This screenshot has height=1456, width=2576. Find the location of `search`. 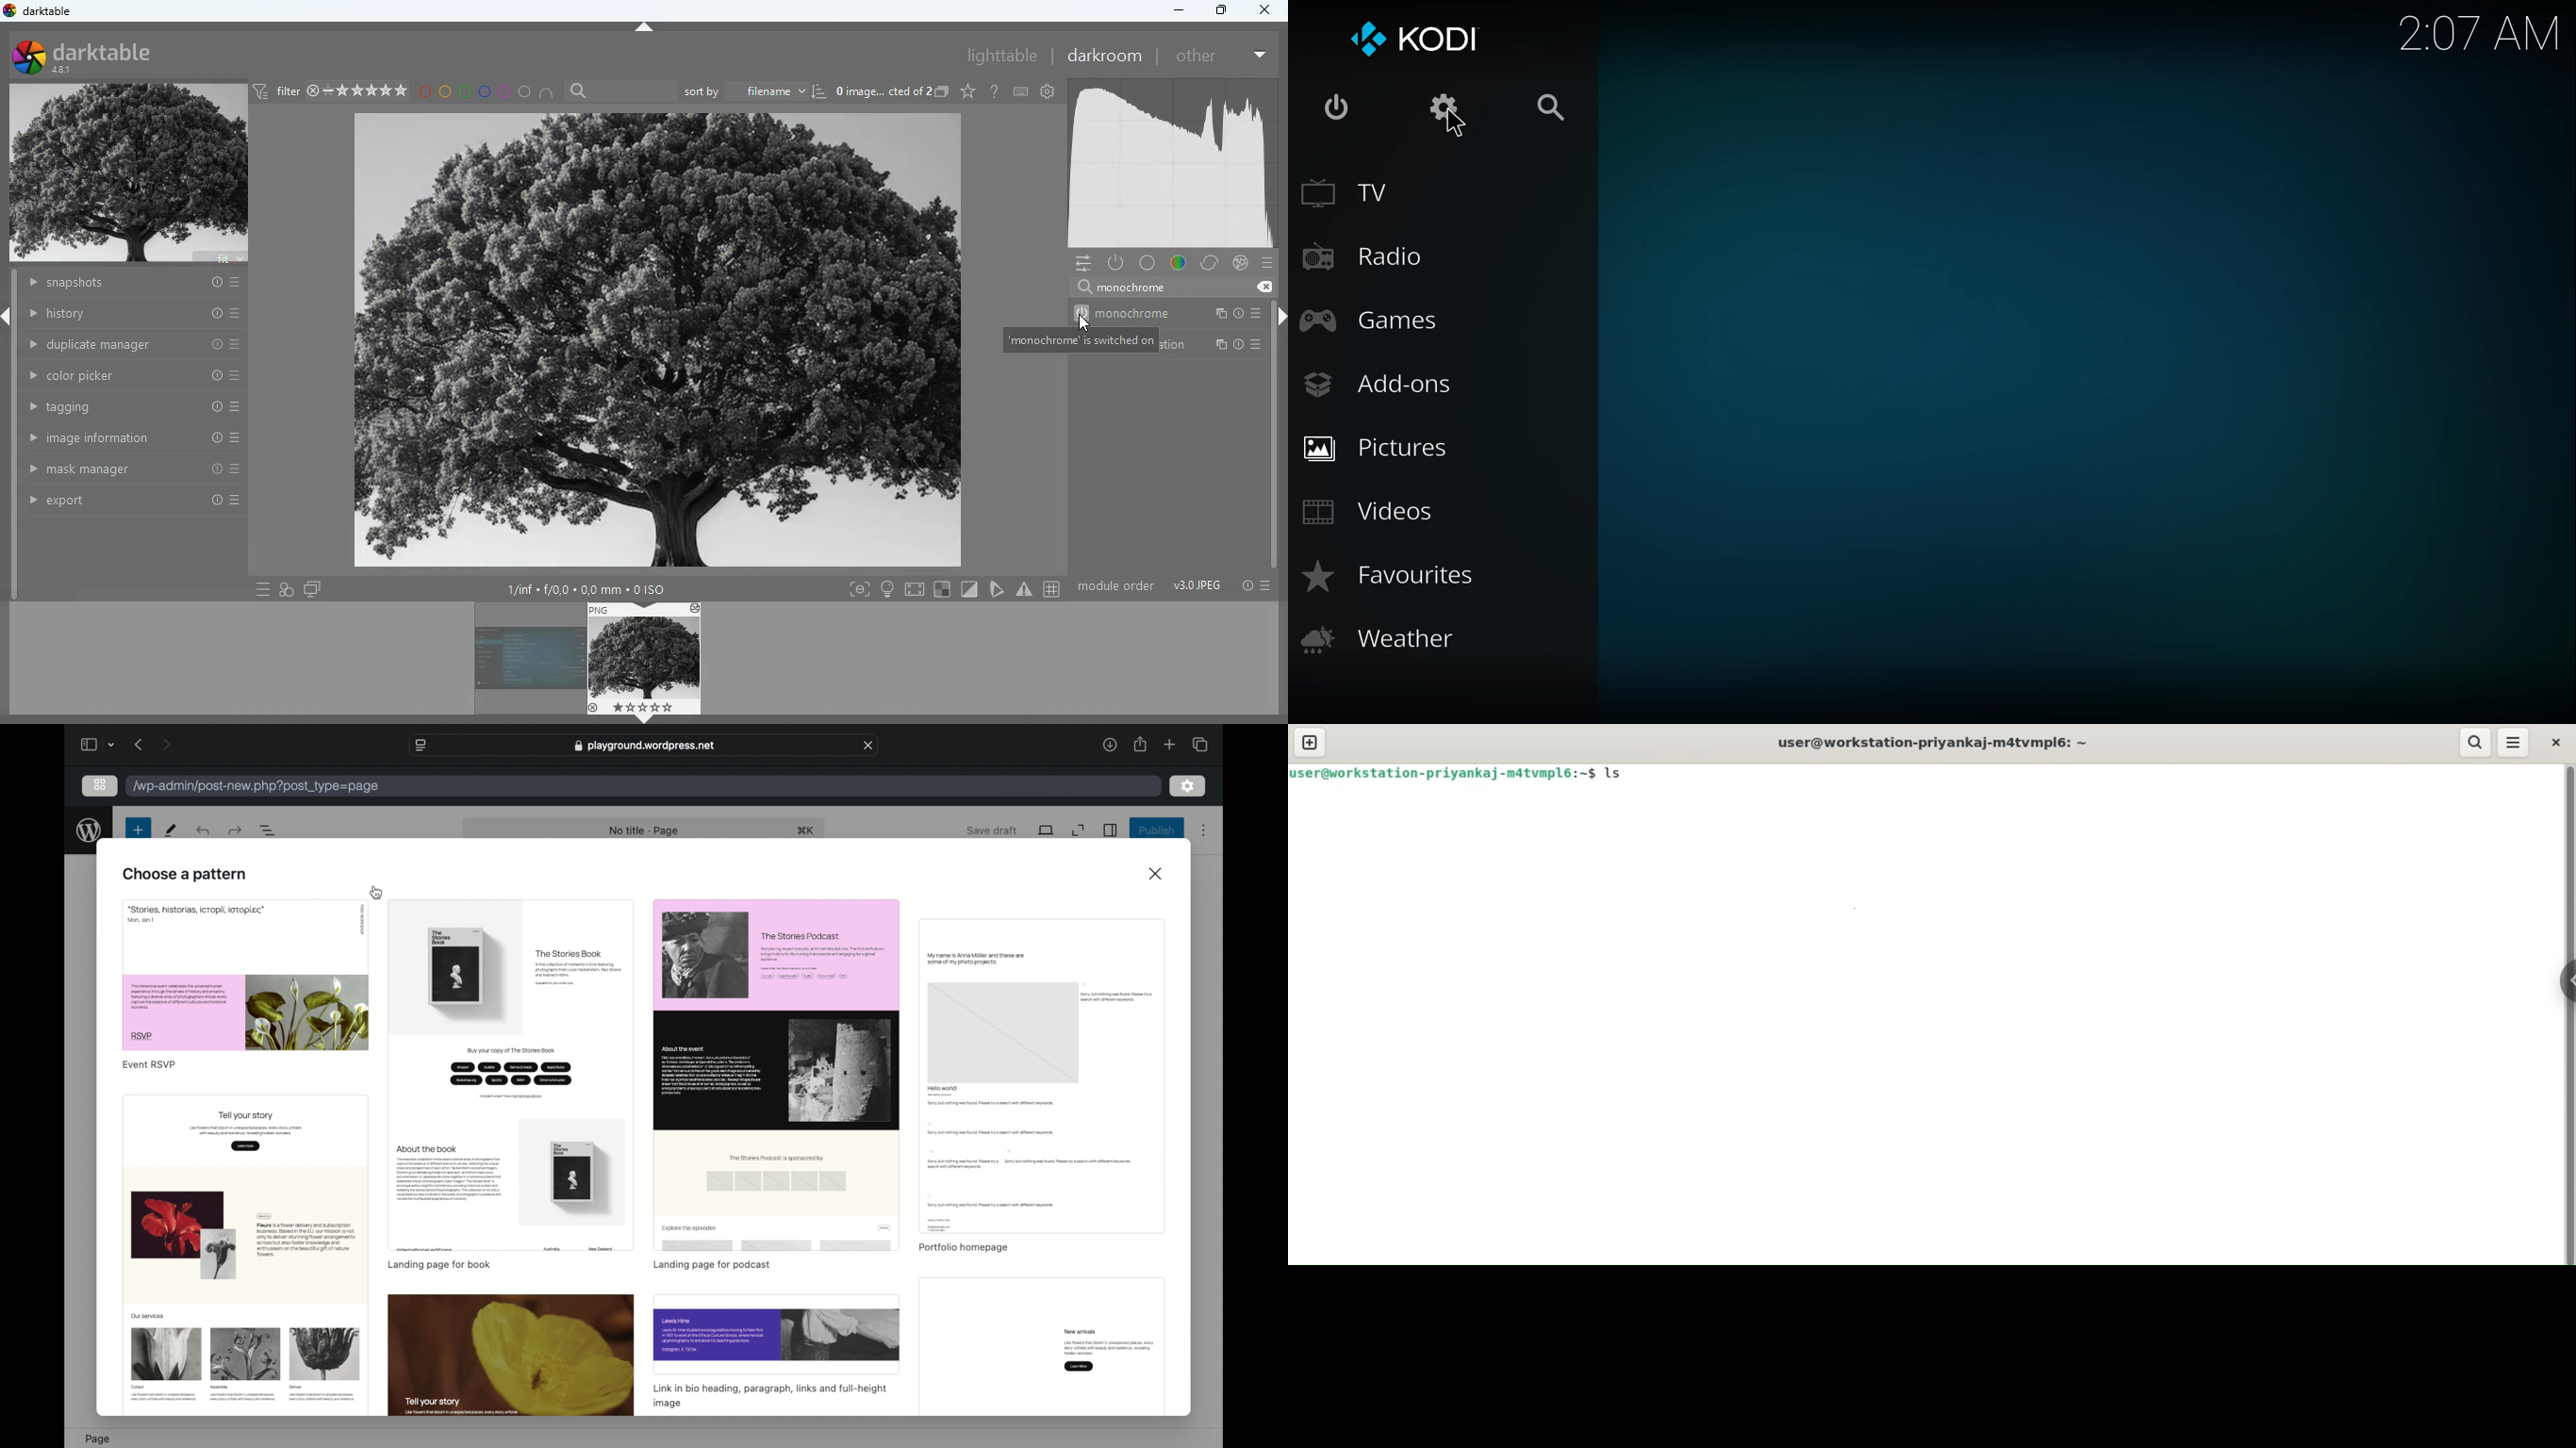

search is located at coordinates (1554, 107).